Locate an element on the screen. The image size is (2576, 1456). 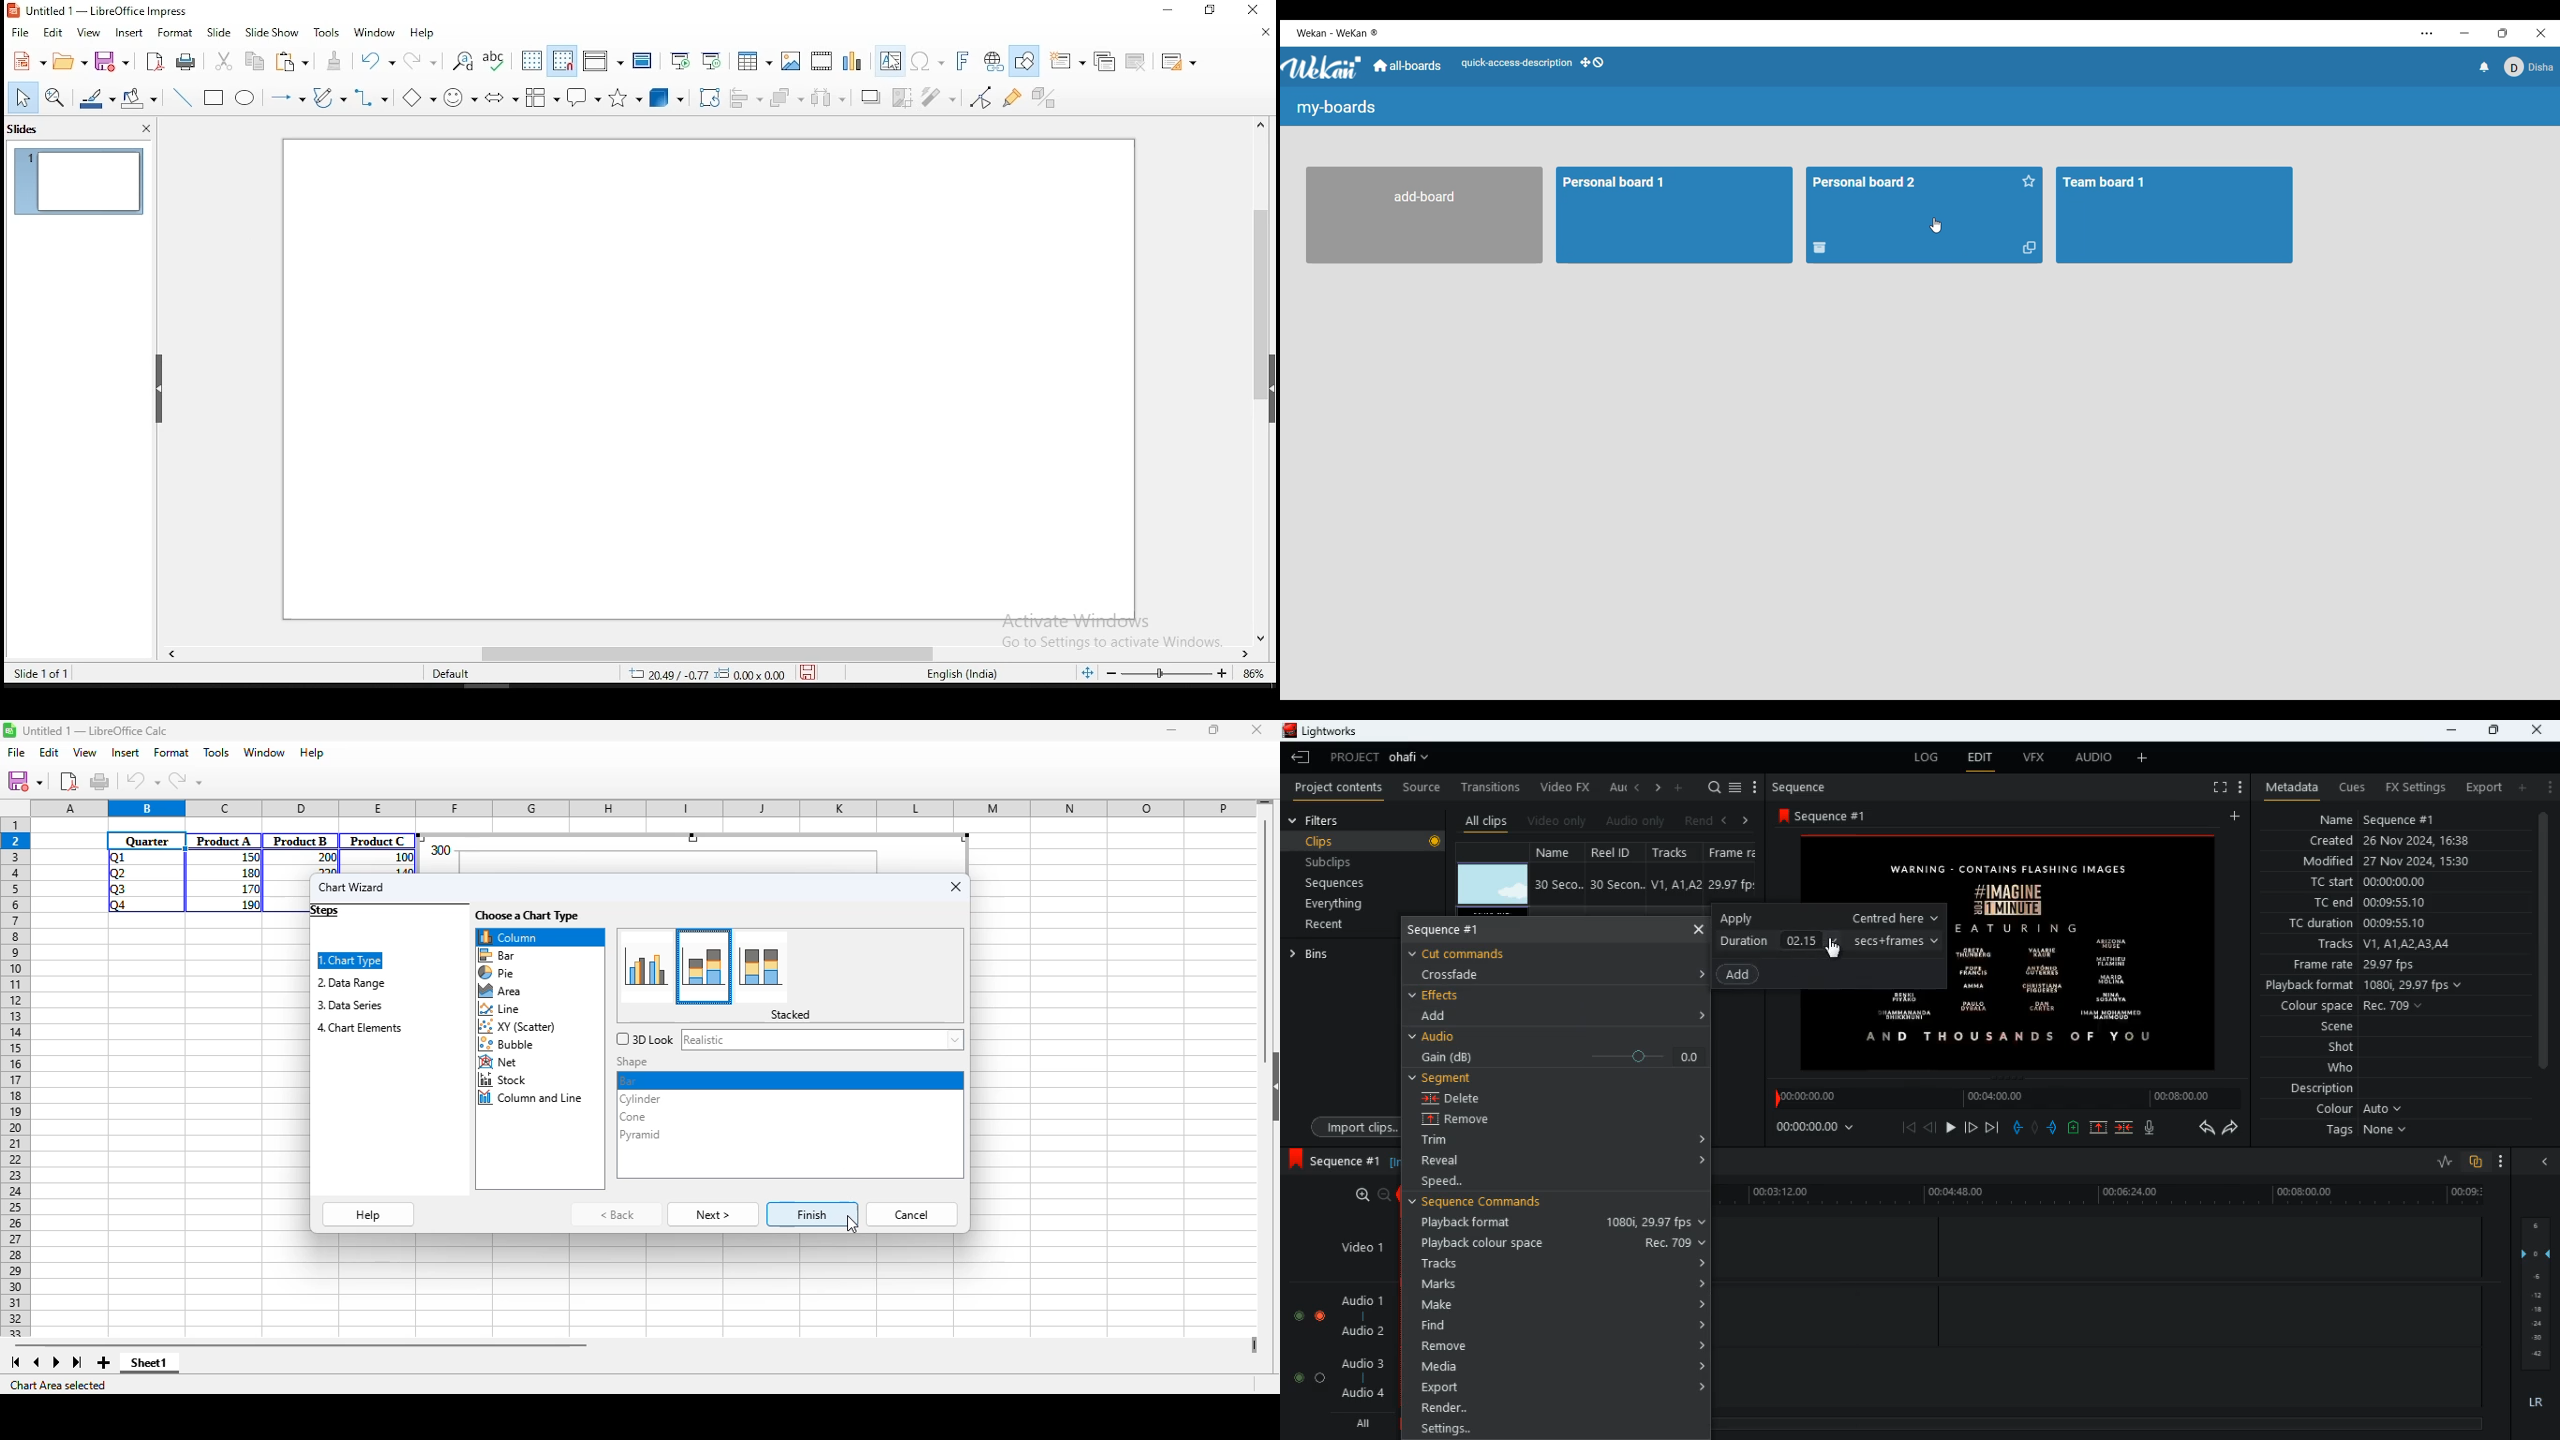
3D look checkbox is located at coordinates (645, 1040).